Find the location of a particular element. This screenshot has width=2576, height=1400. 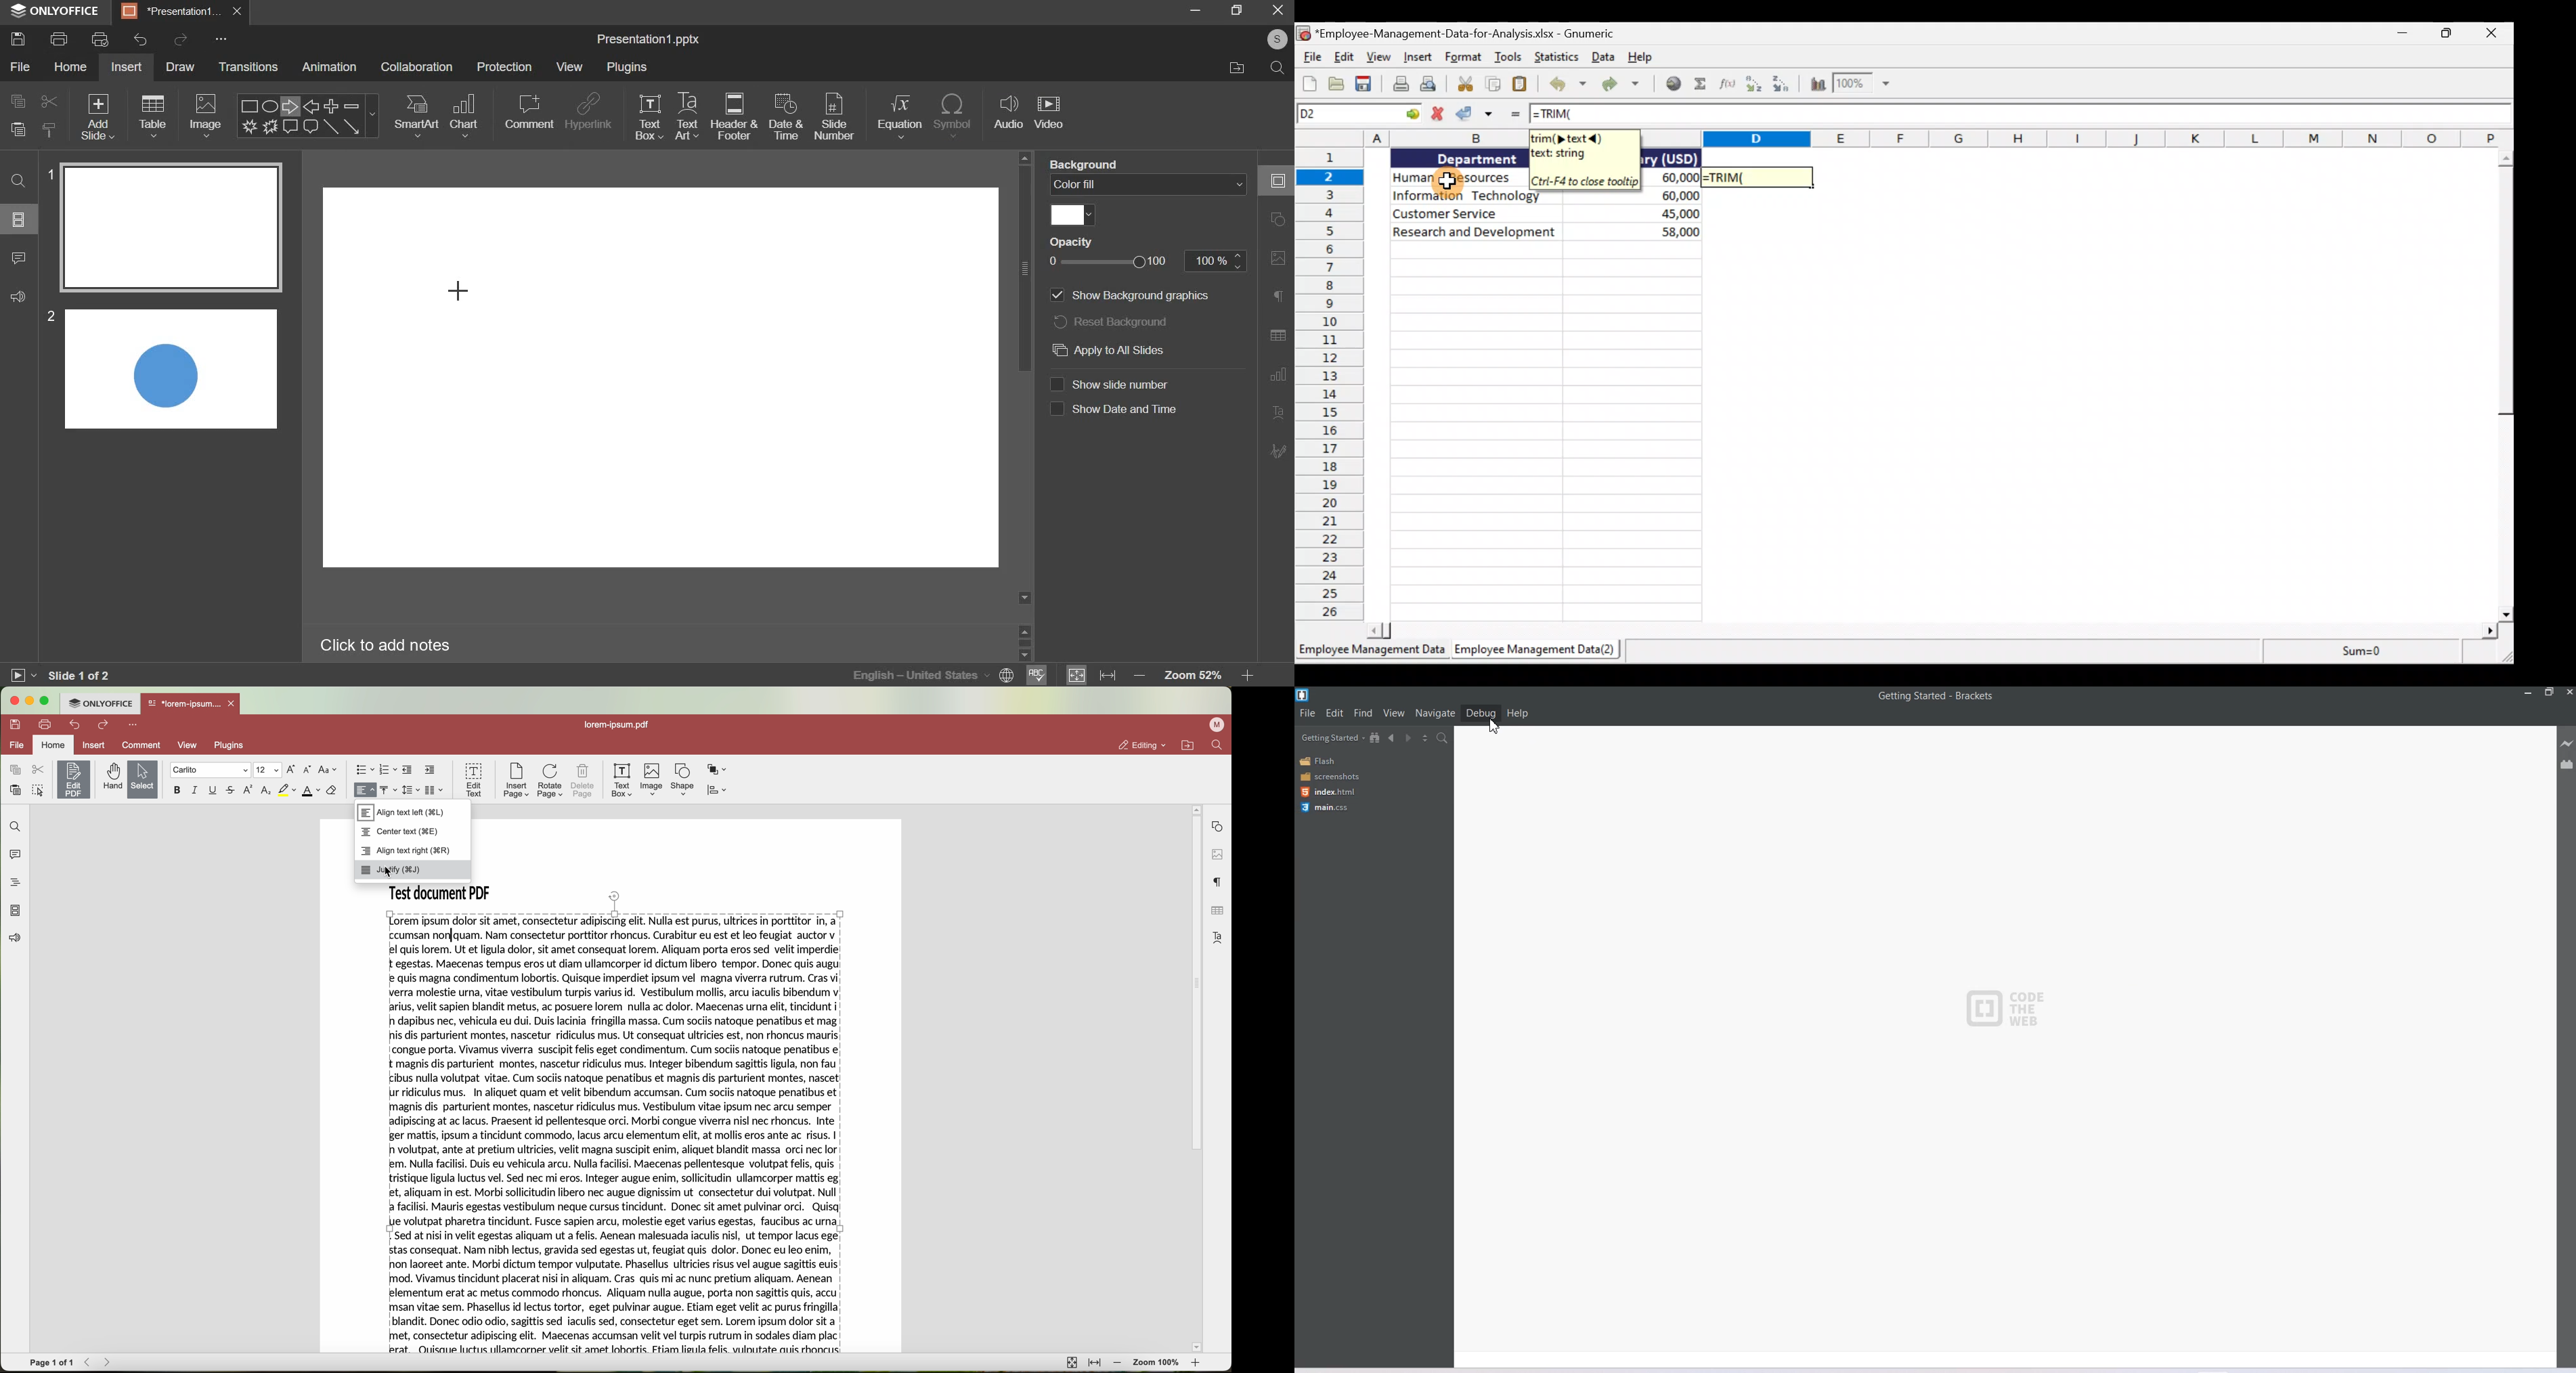

page 1 of 1 is located at coordinates (51, 1364).